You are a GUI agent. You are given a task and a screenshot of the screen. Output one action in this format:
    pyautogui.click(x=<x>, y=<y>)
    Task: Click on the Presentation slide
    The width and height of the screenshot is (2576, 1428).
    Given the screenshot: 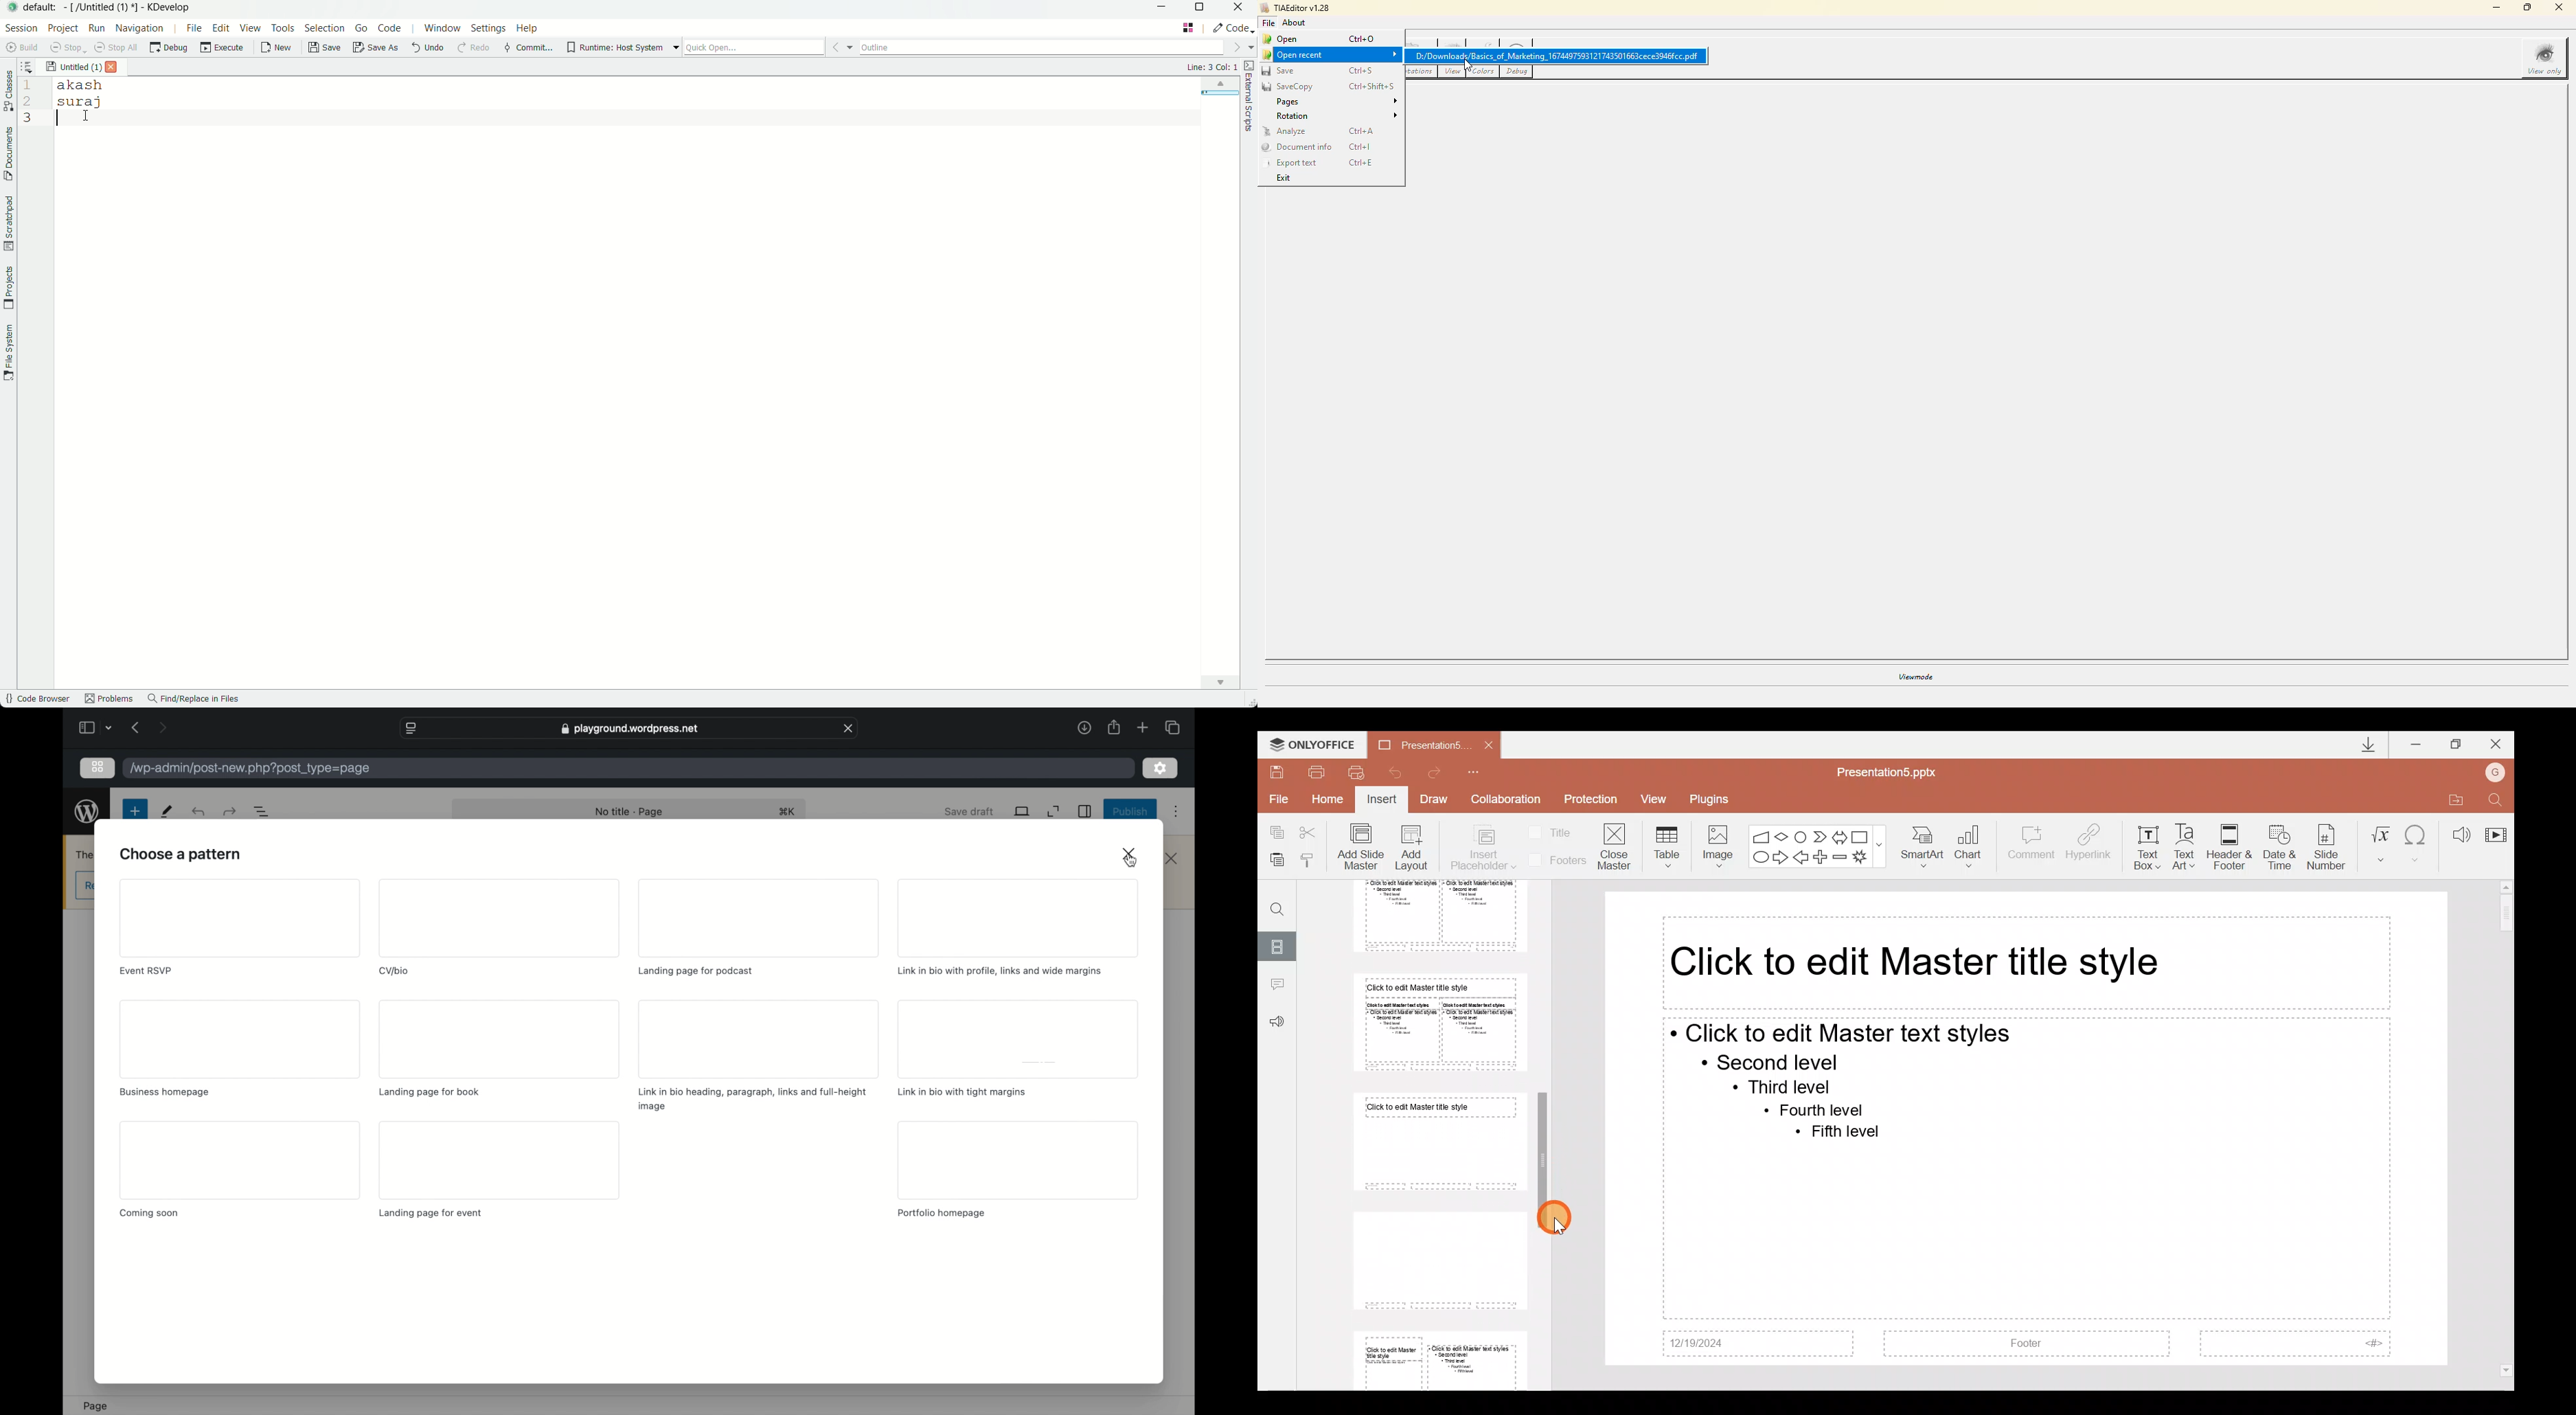 What is the action you would take?
    pyautogui.click(x=2028, y=1129)
    